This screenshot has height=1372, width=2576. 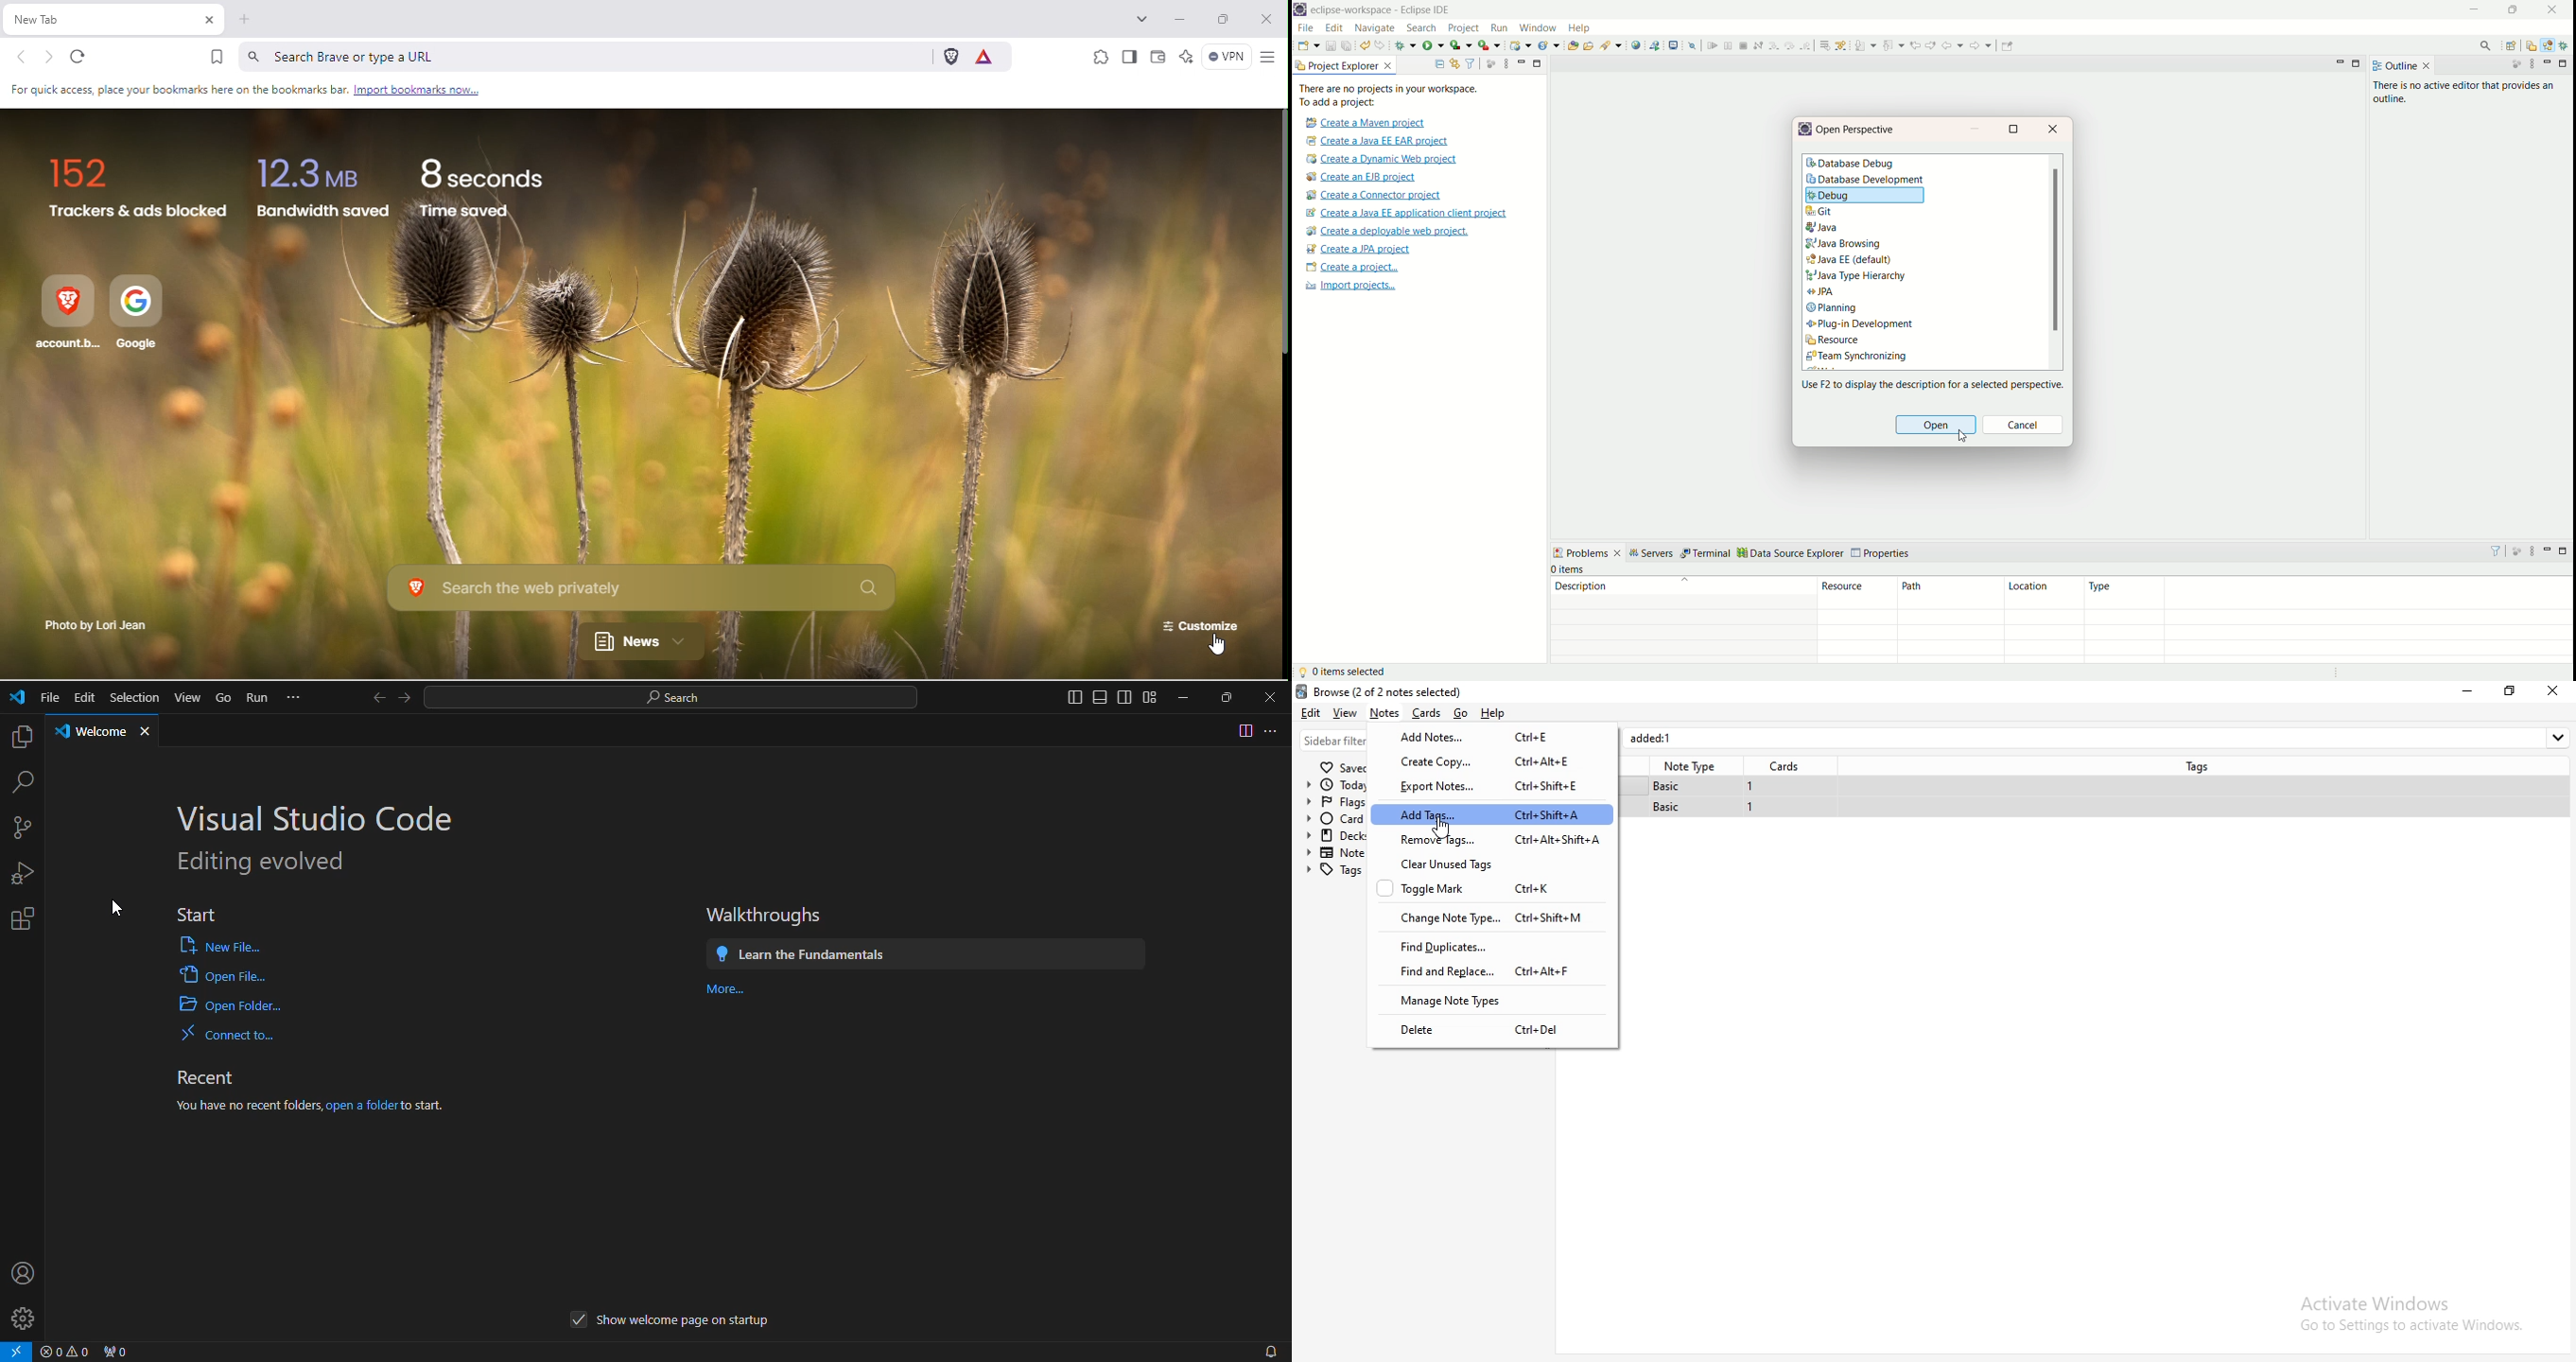 I want to click on toggle mark, so click(x=1486, y=888).